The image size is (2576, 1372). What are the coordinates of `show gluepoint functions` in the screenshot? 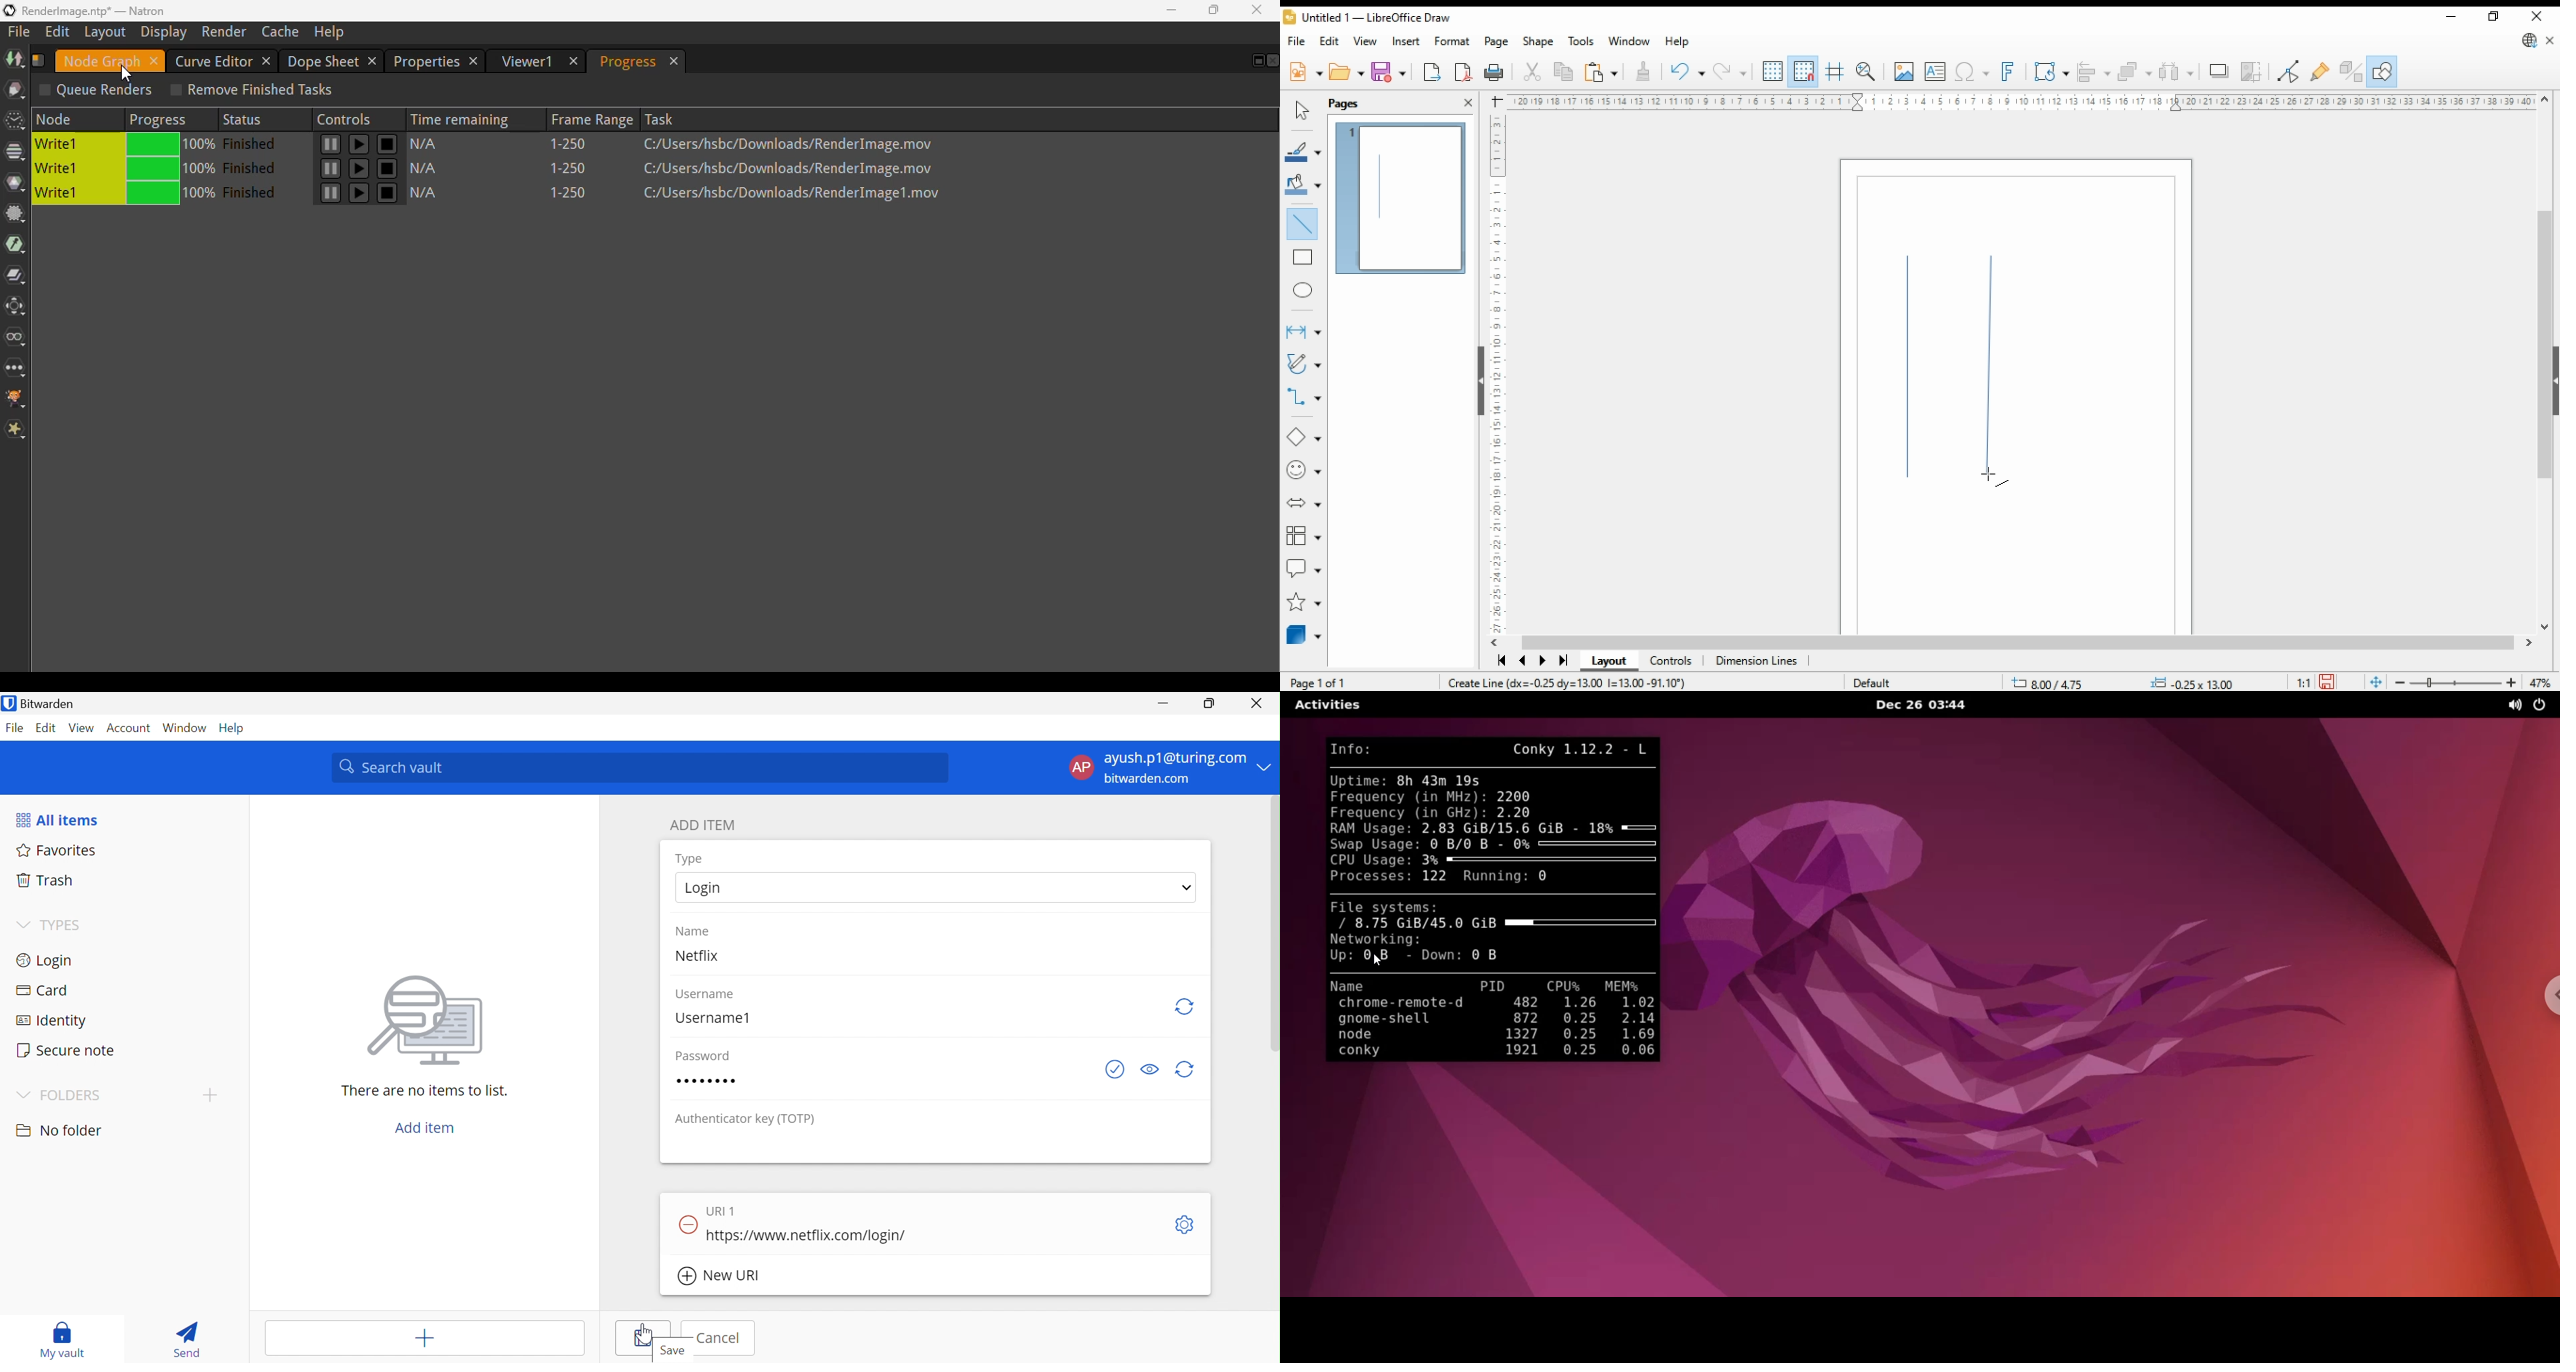 It's located at (2320, 70).